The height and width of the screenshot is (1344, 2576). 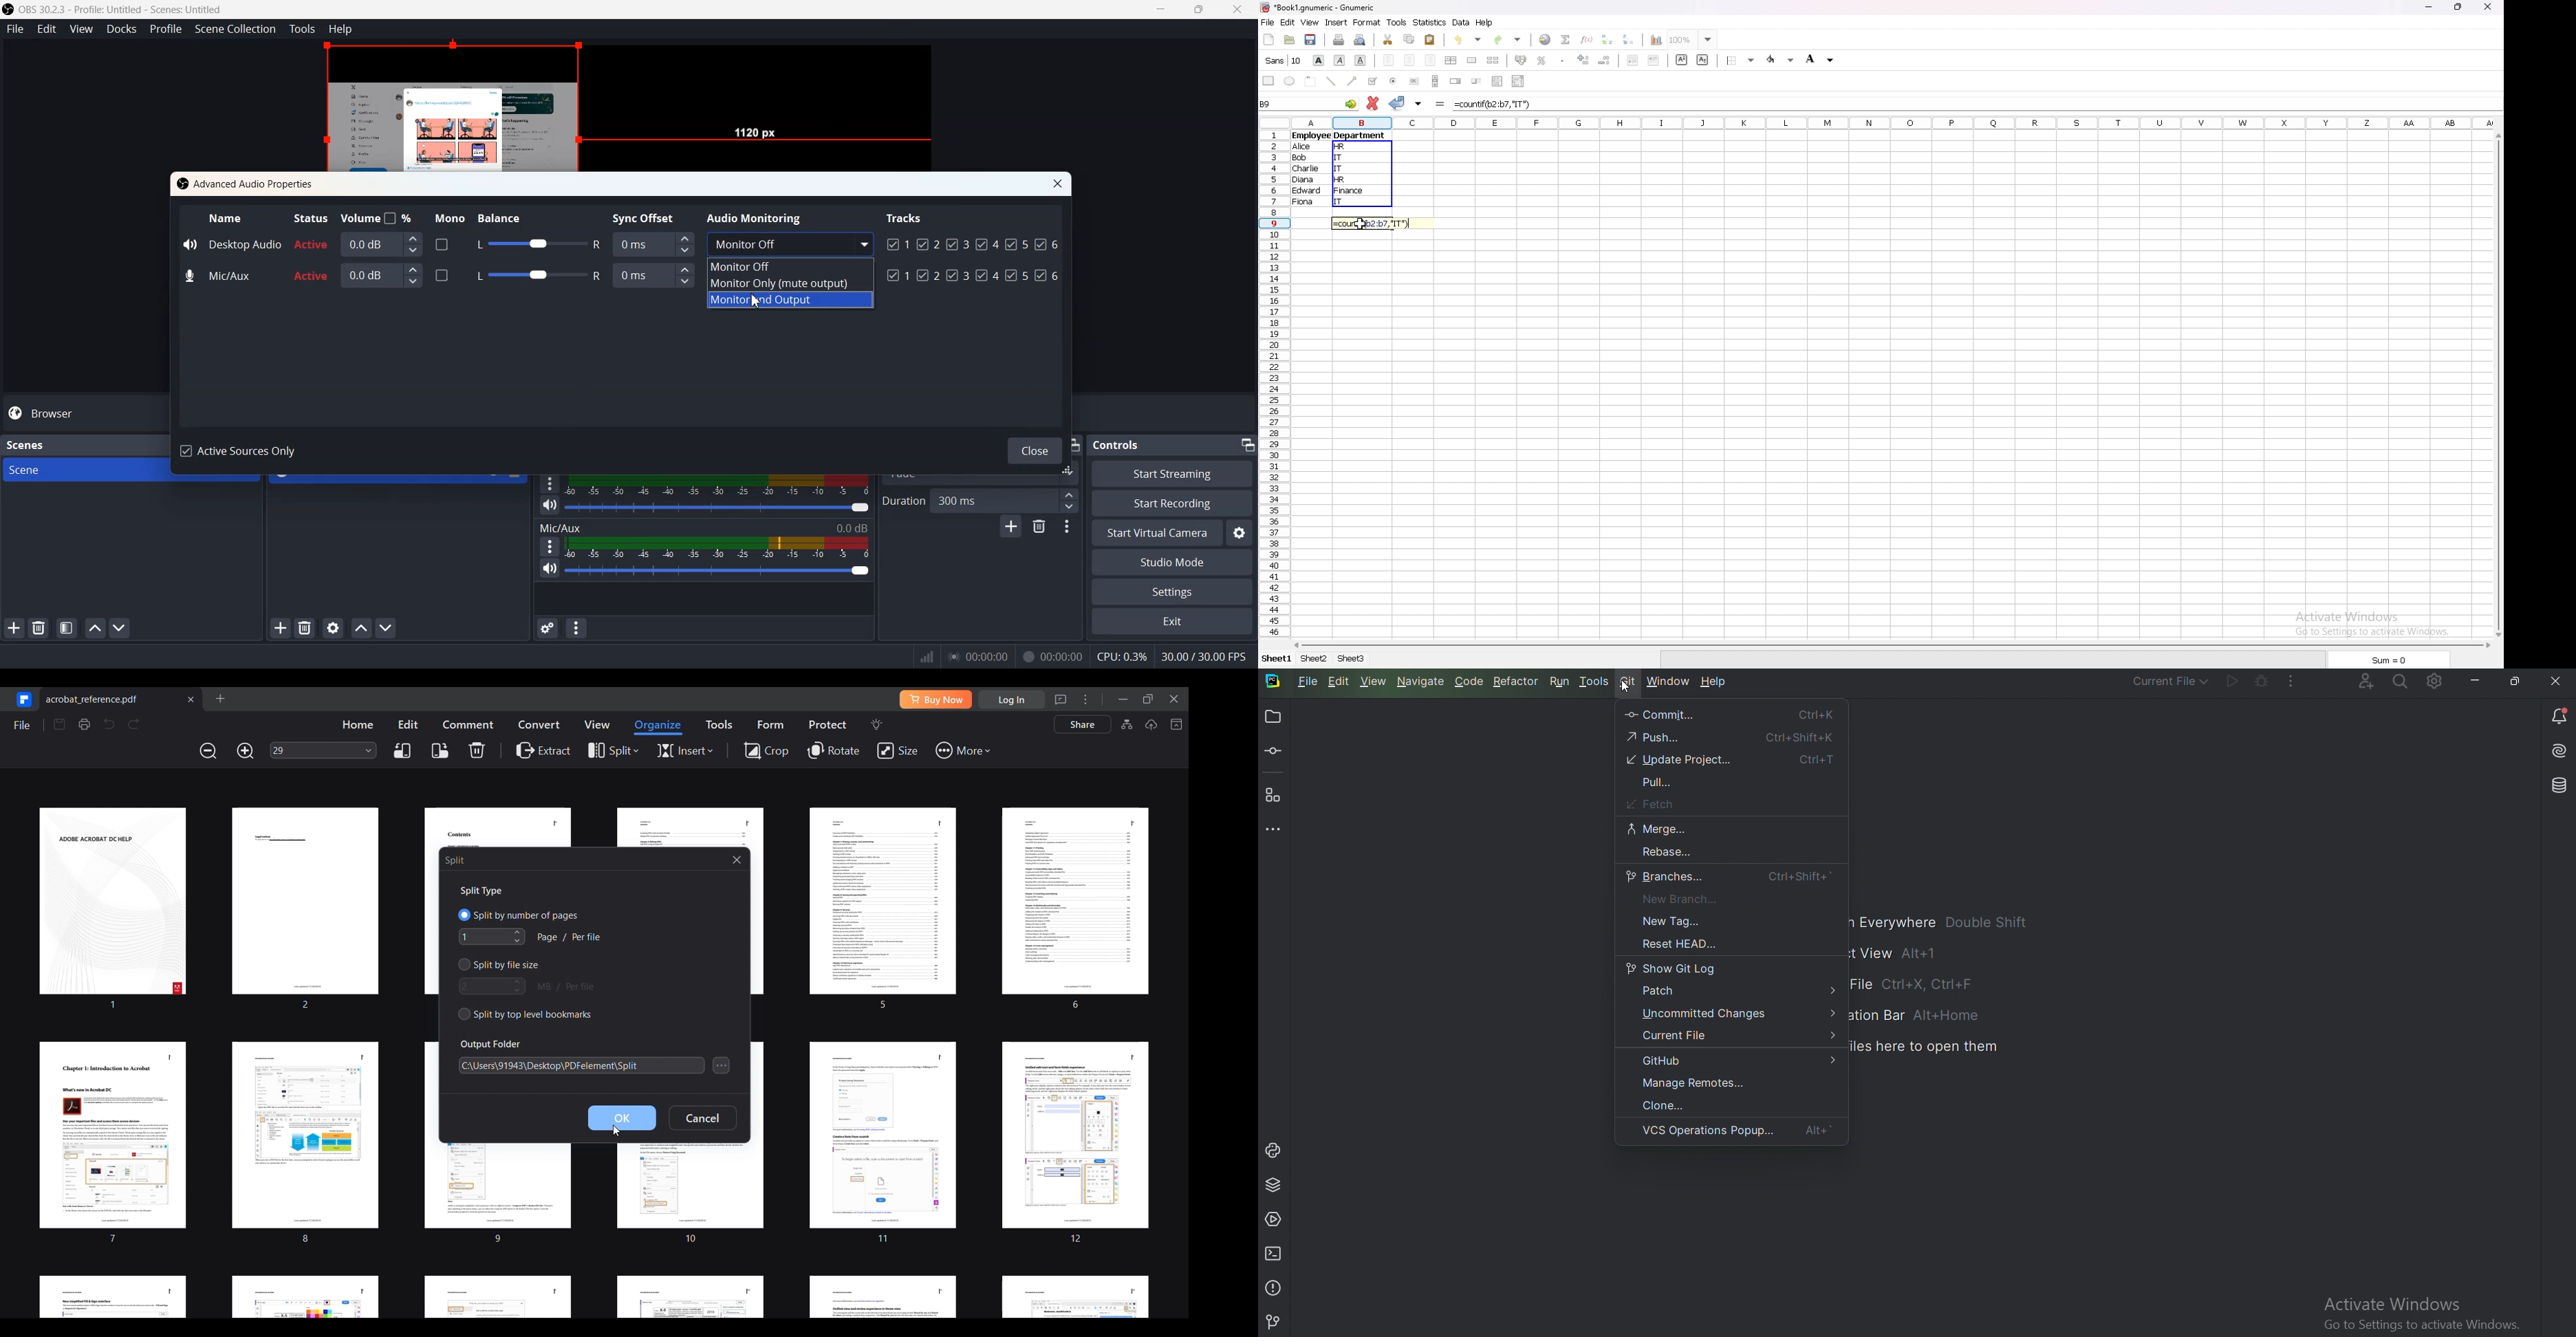 What do you see at coordinates (1339, 170) in the screenshot?
I see `IT` at bounding box center [1339, 170].